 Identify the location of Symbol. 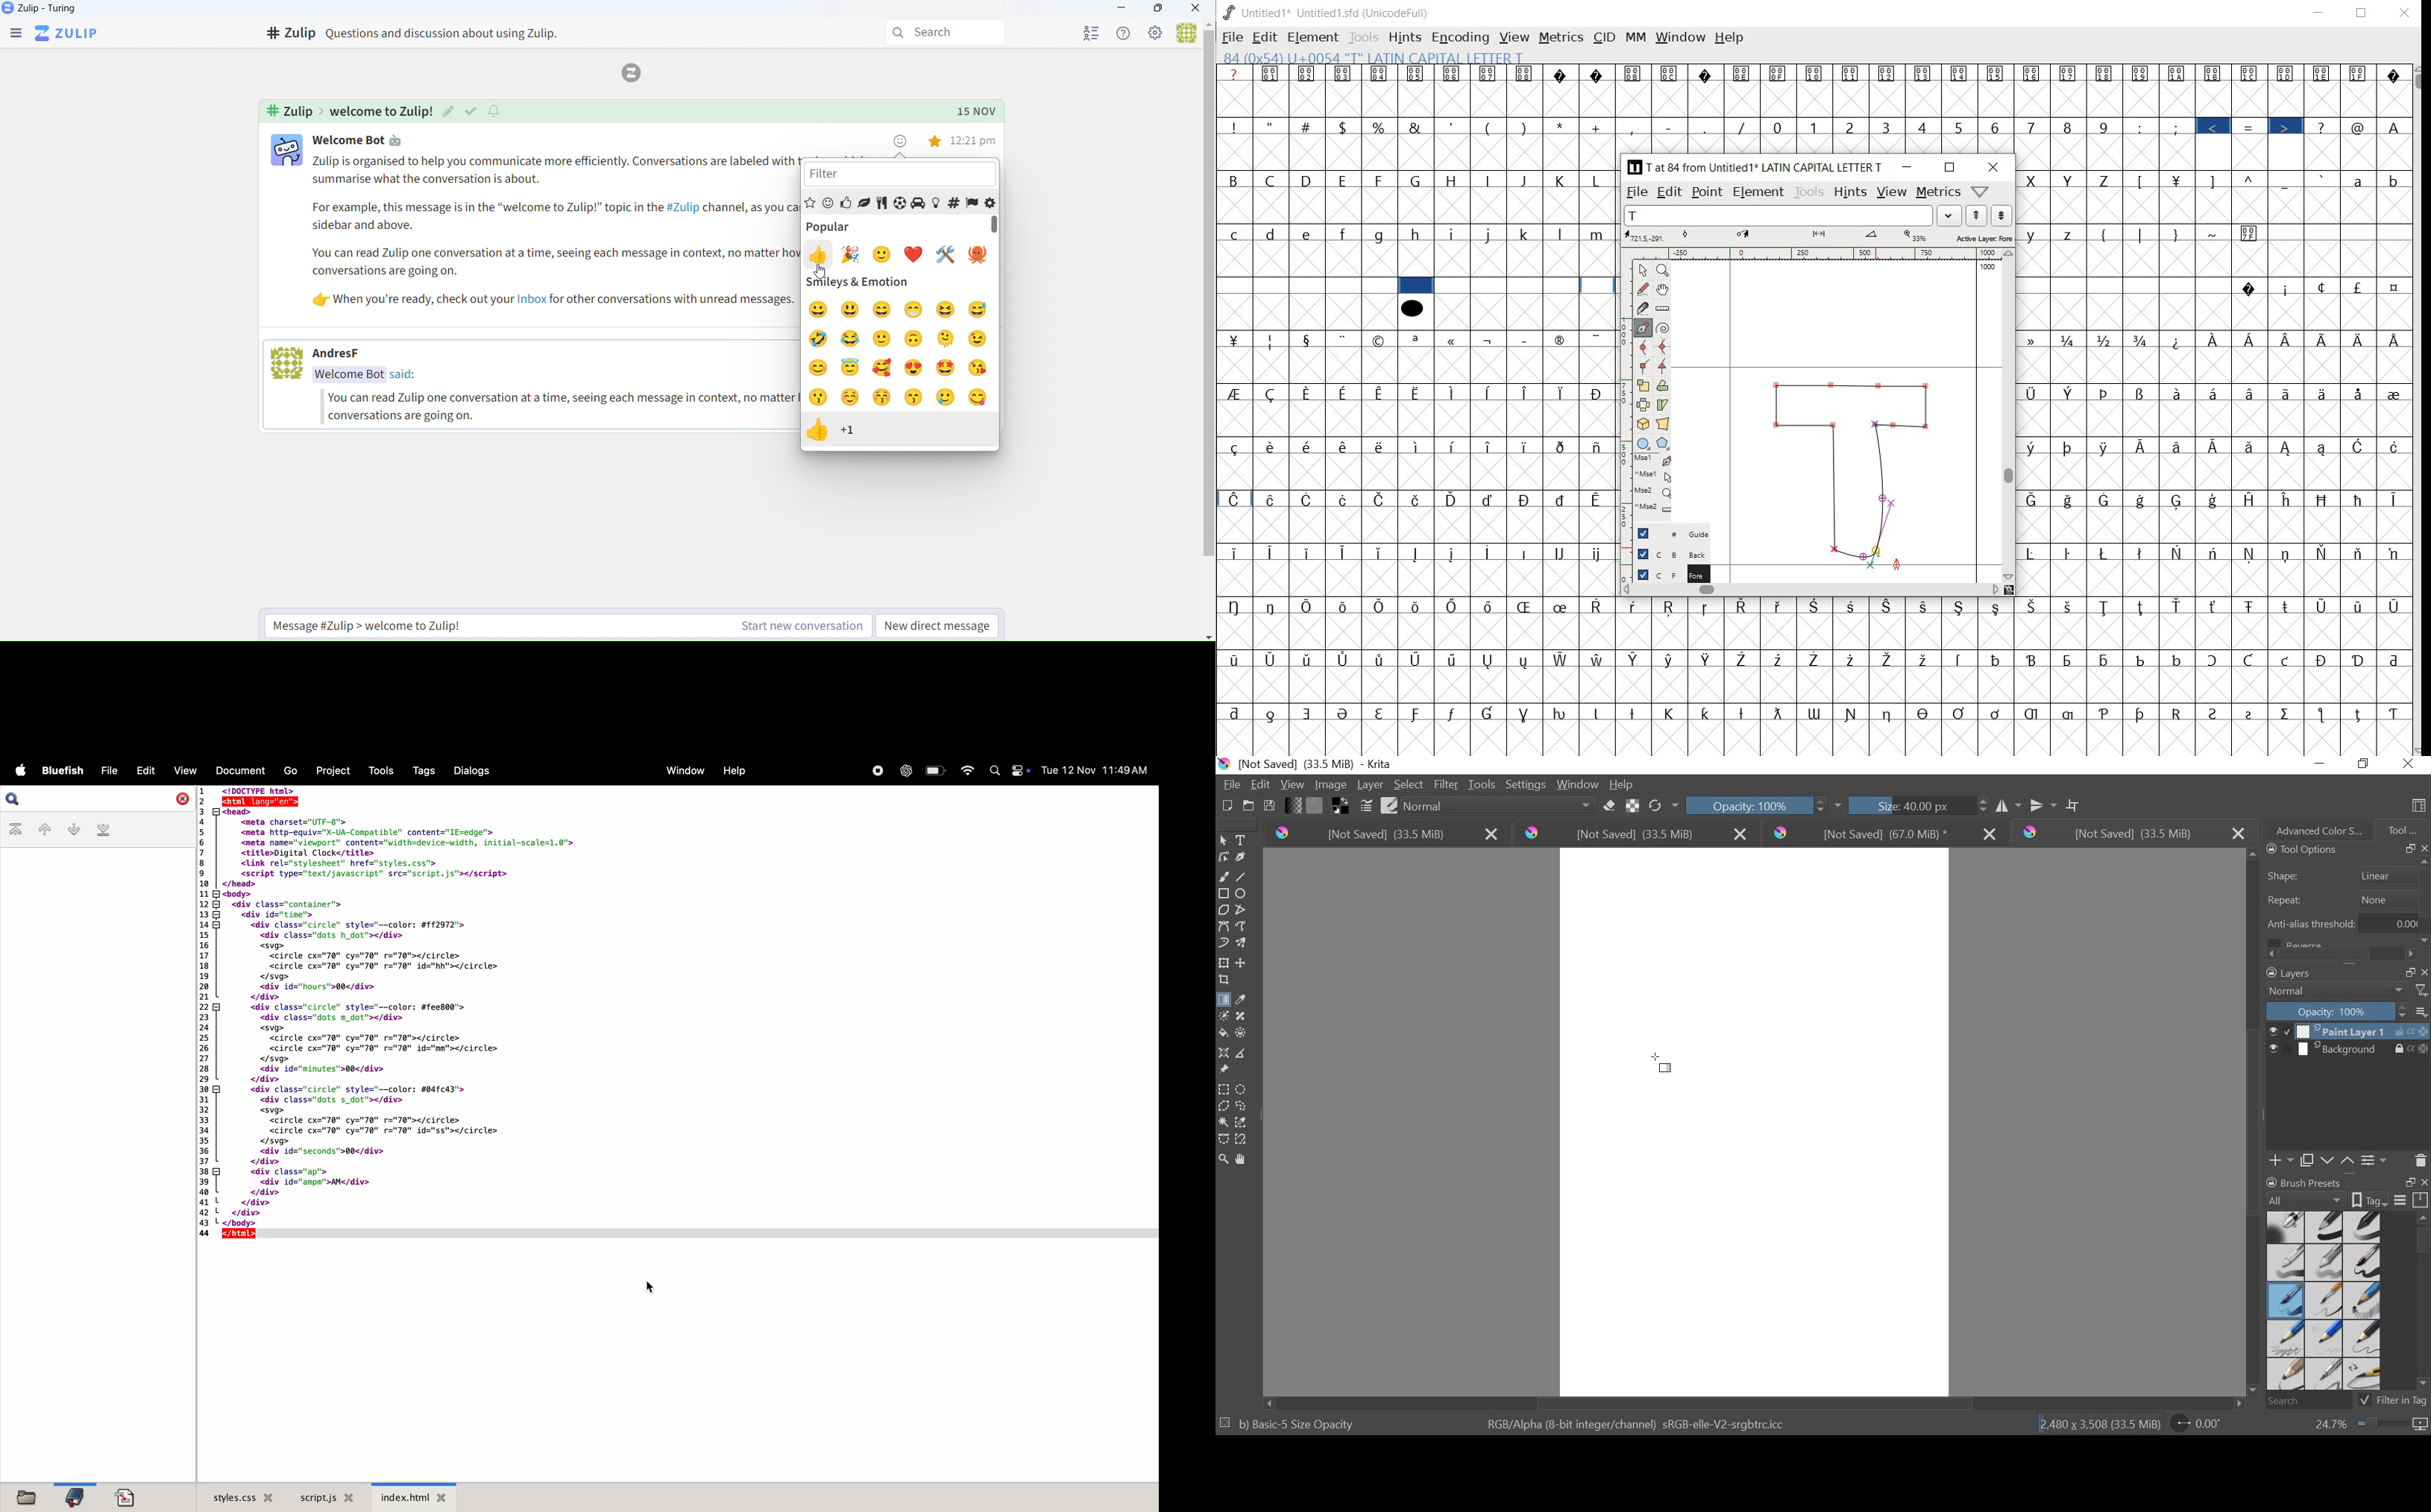
(1309, 713).